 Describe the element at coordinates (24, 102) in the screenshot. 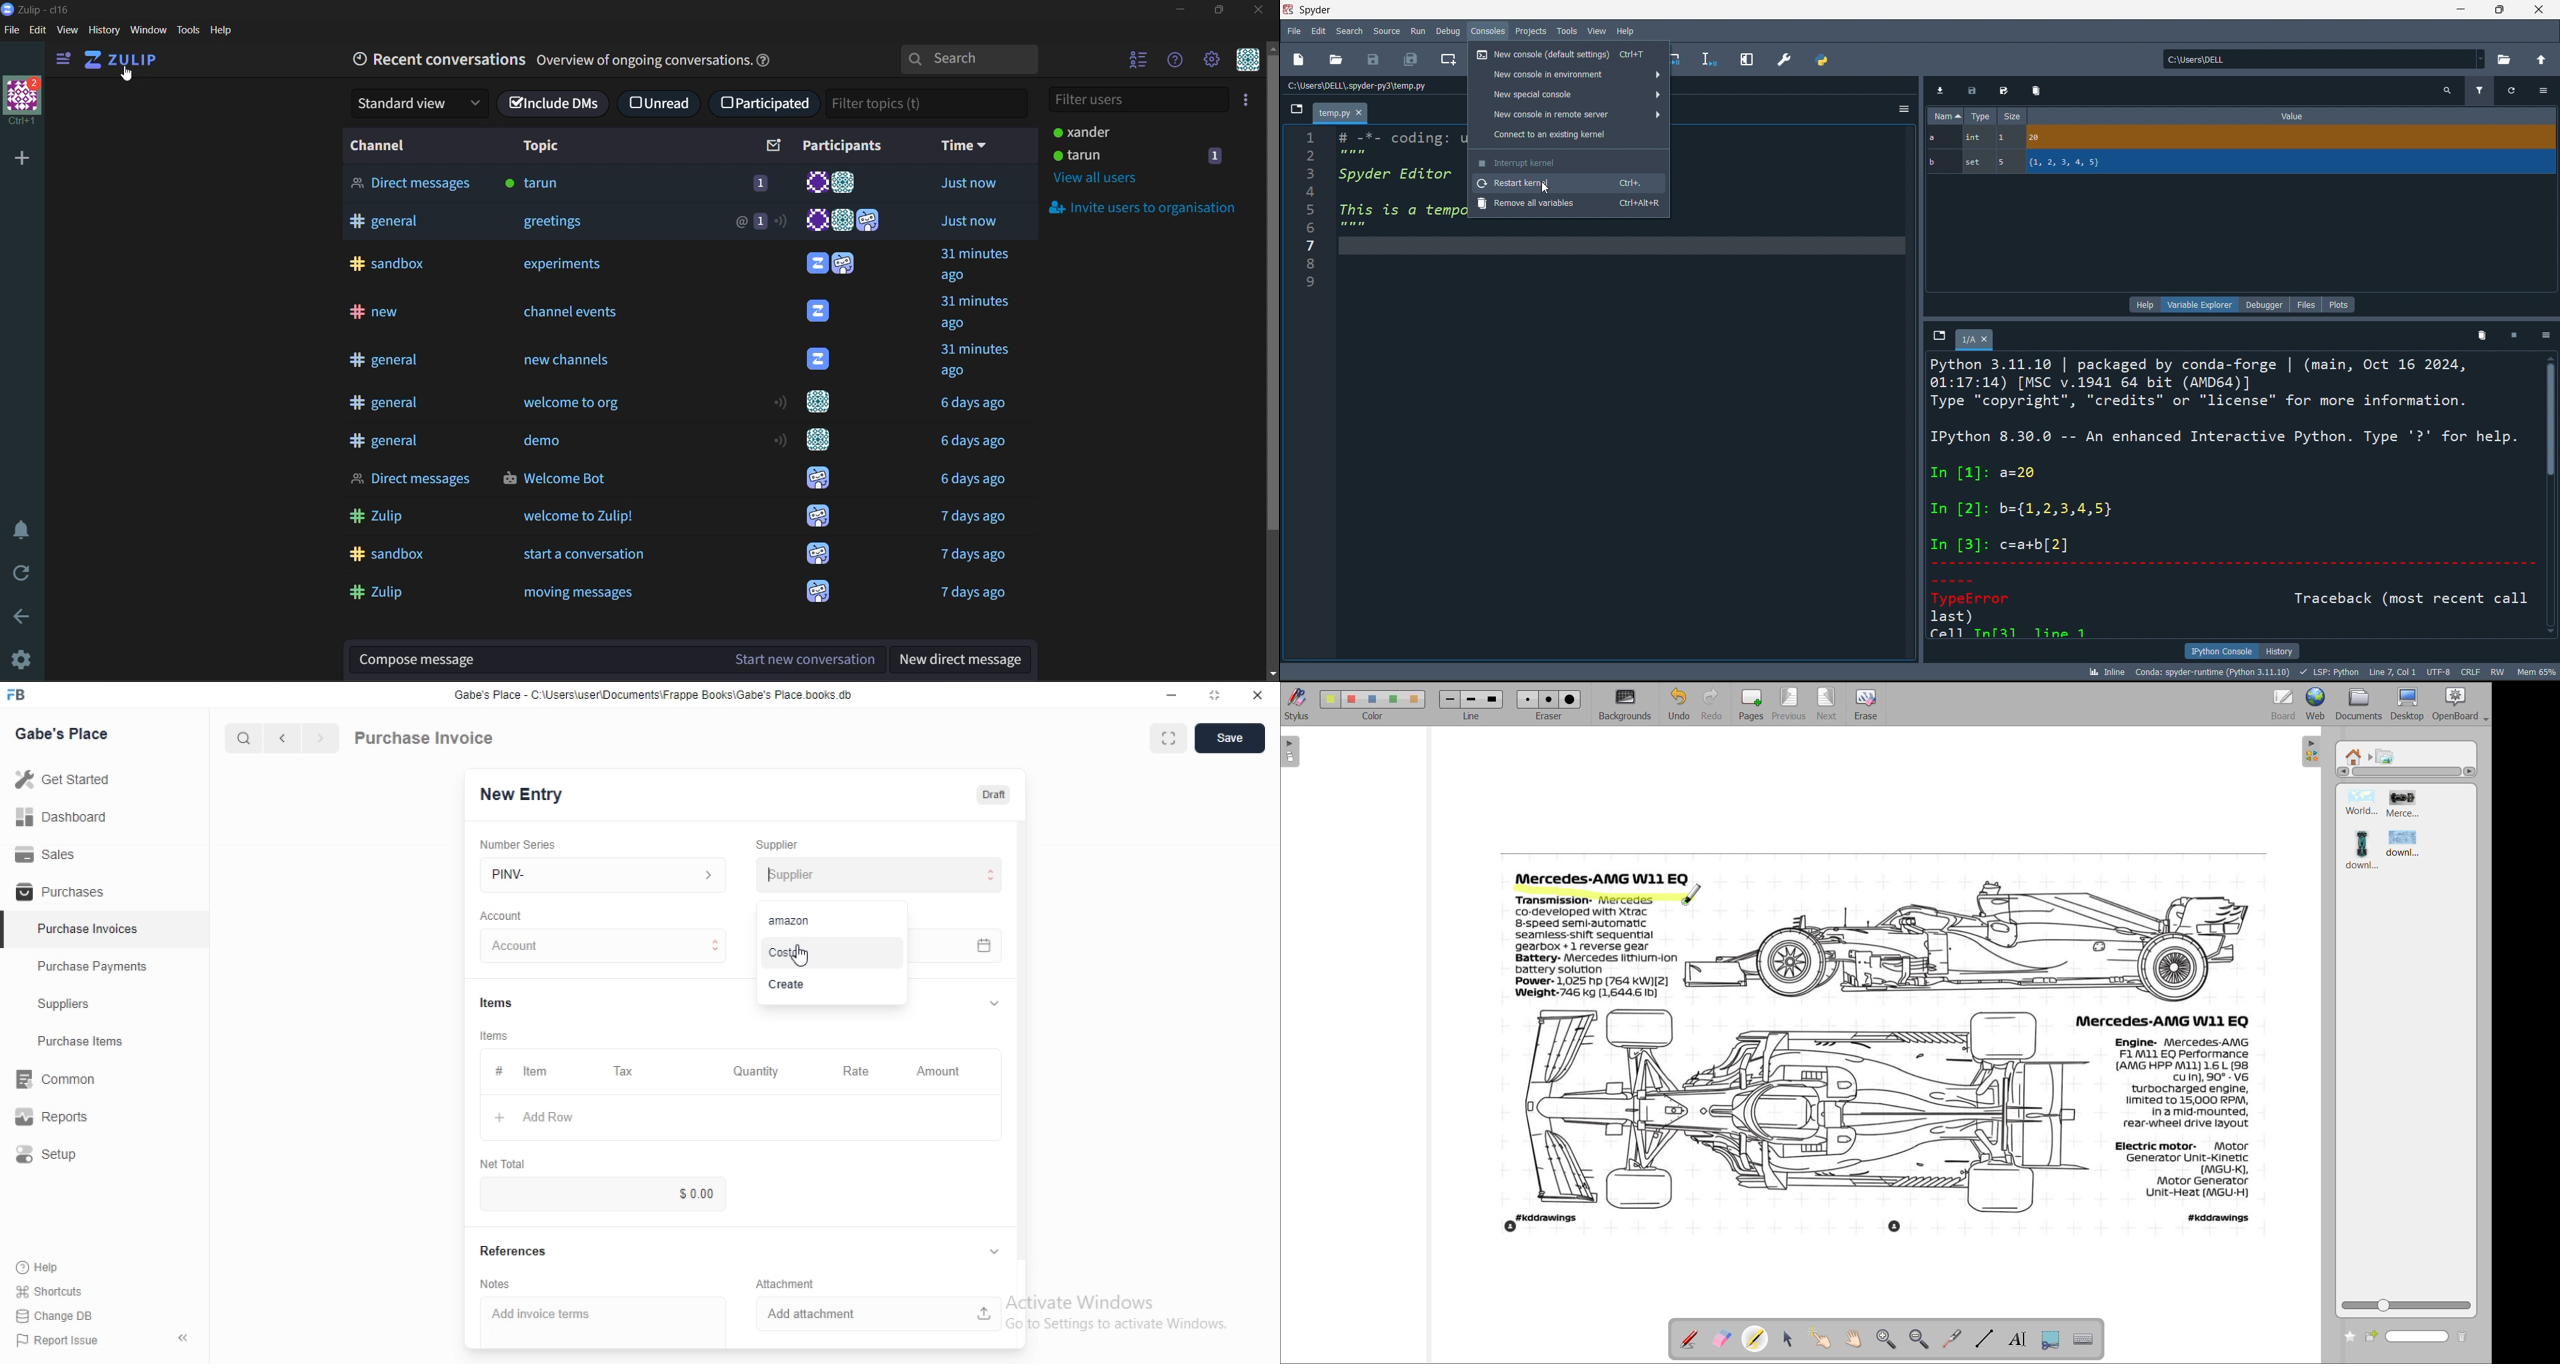

I see `organisation profile` at that location.